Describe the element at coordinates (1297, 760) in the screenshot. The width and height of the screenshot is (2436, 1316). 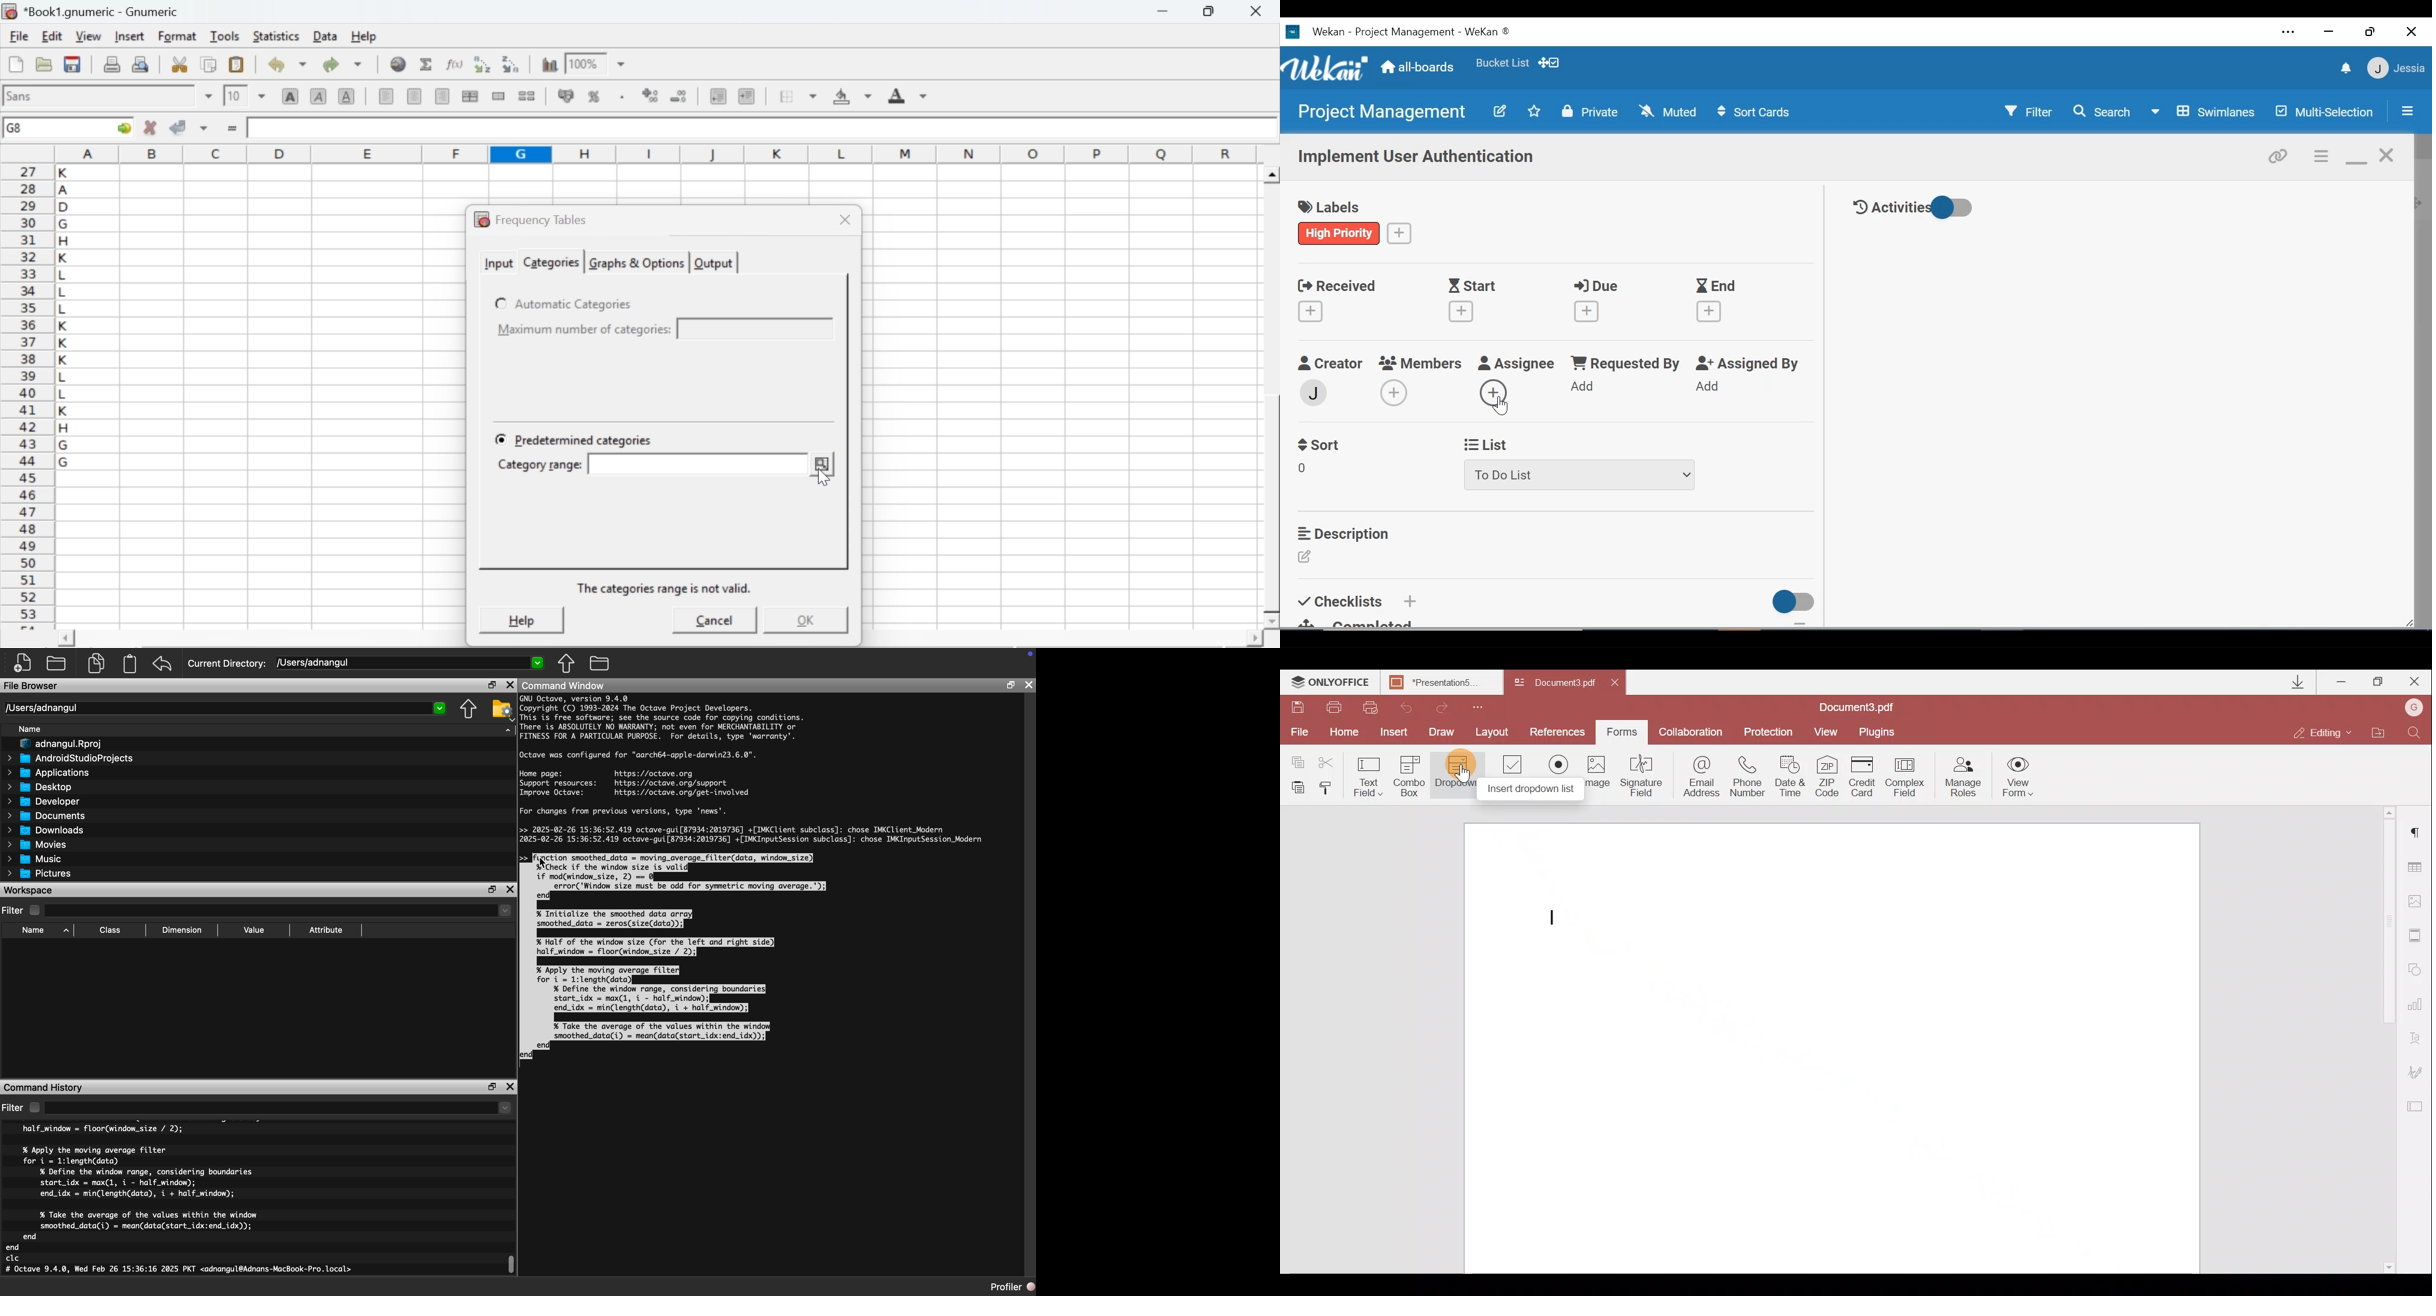
I see `Copy` at that location.